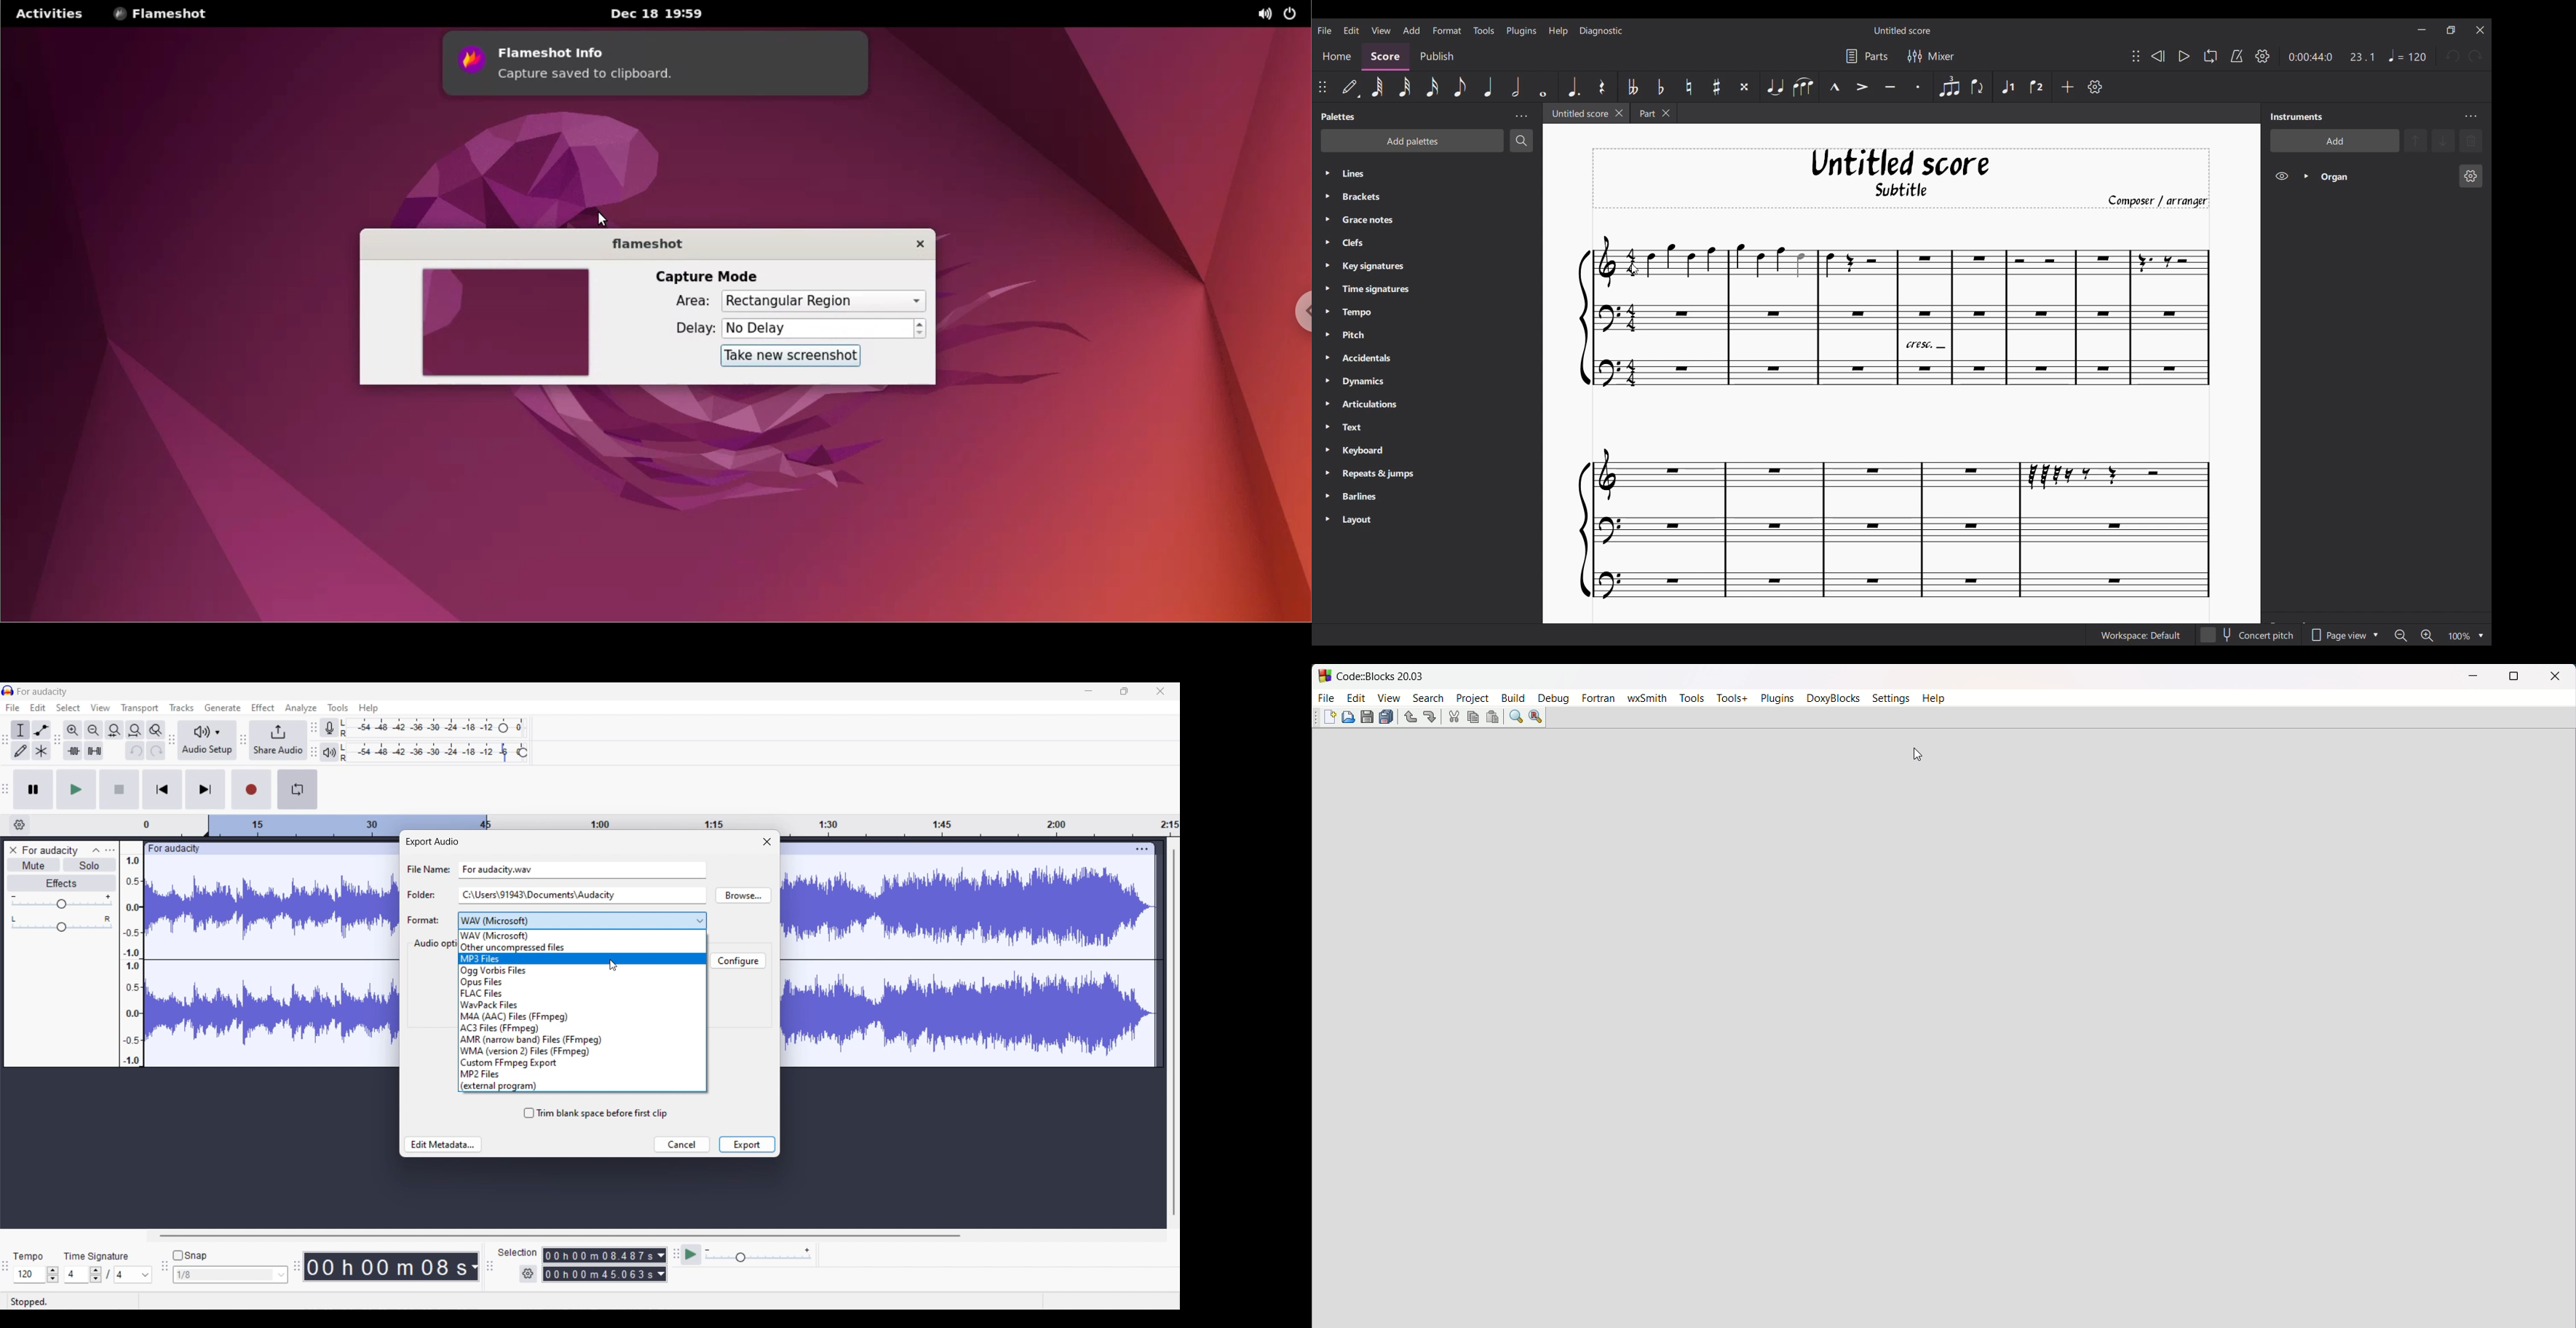 This screenshot has height=1344, width=2576. What do you see at coordinates (1803, 87) in the screenshot?
I see `Slur` at bounding box center [1803, 87].